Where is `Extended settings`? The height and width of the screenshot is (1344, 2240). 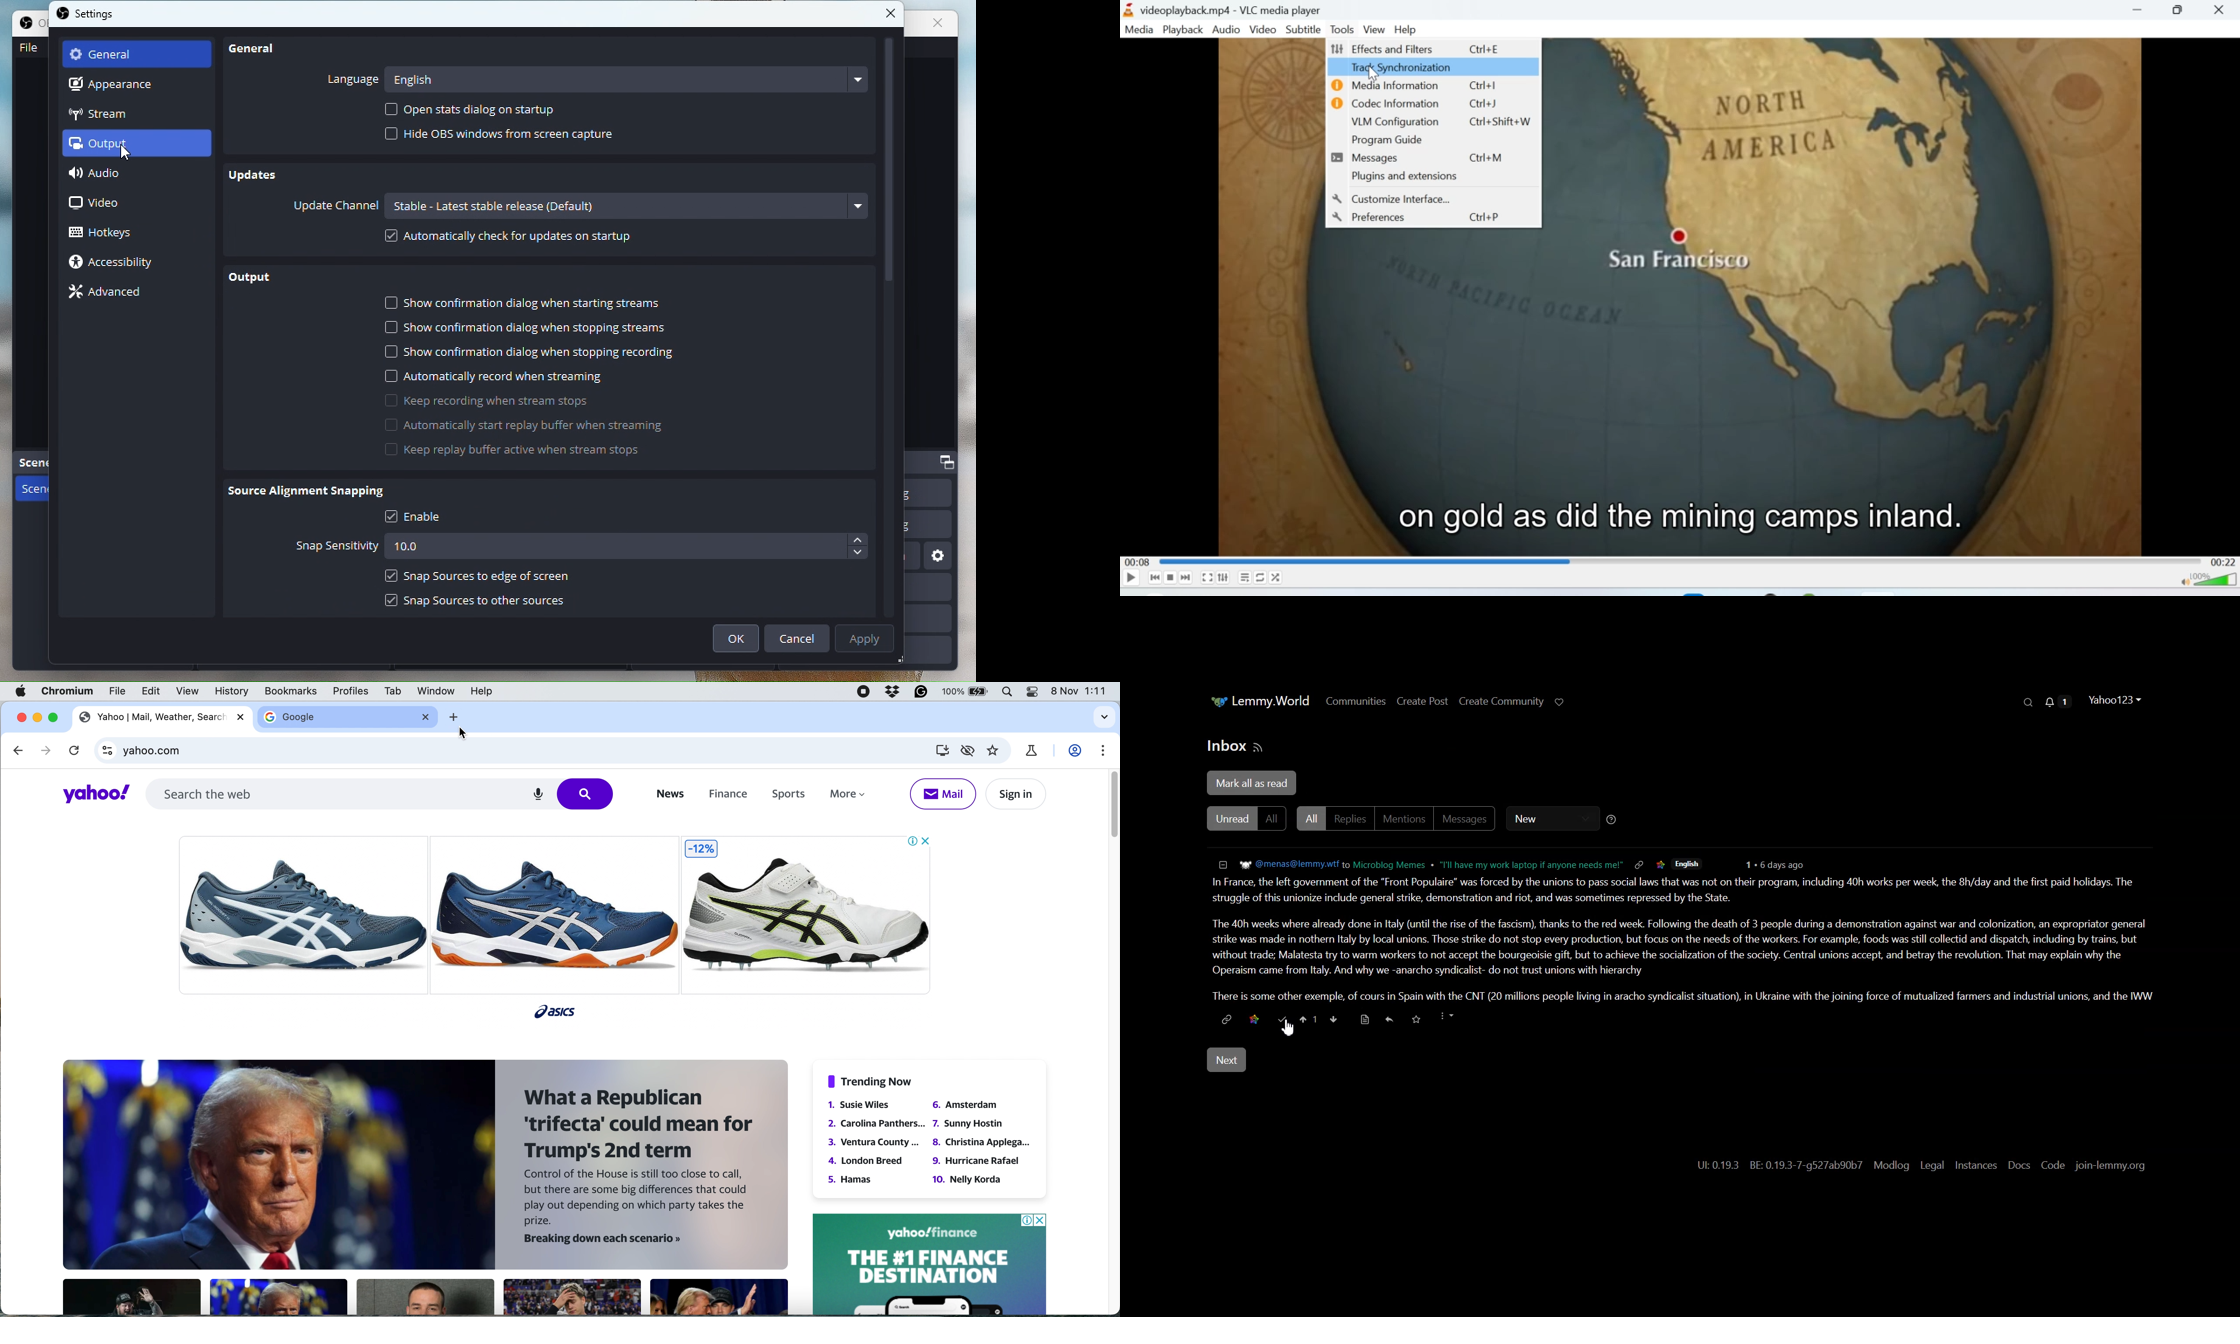 Extended settings is located at coordinates (1223, 578).